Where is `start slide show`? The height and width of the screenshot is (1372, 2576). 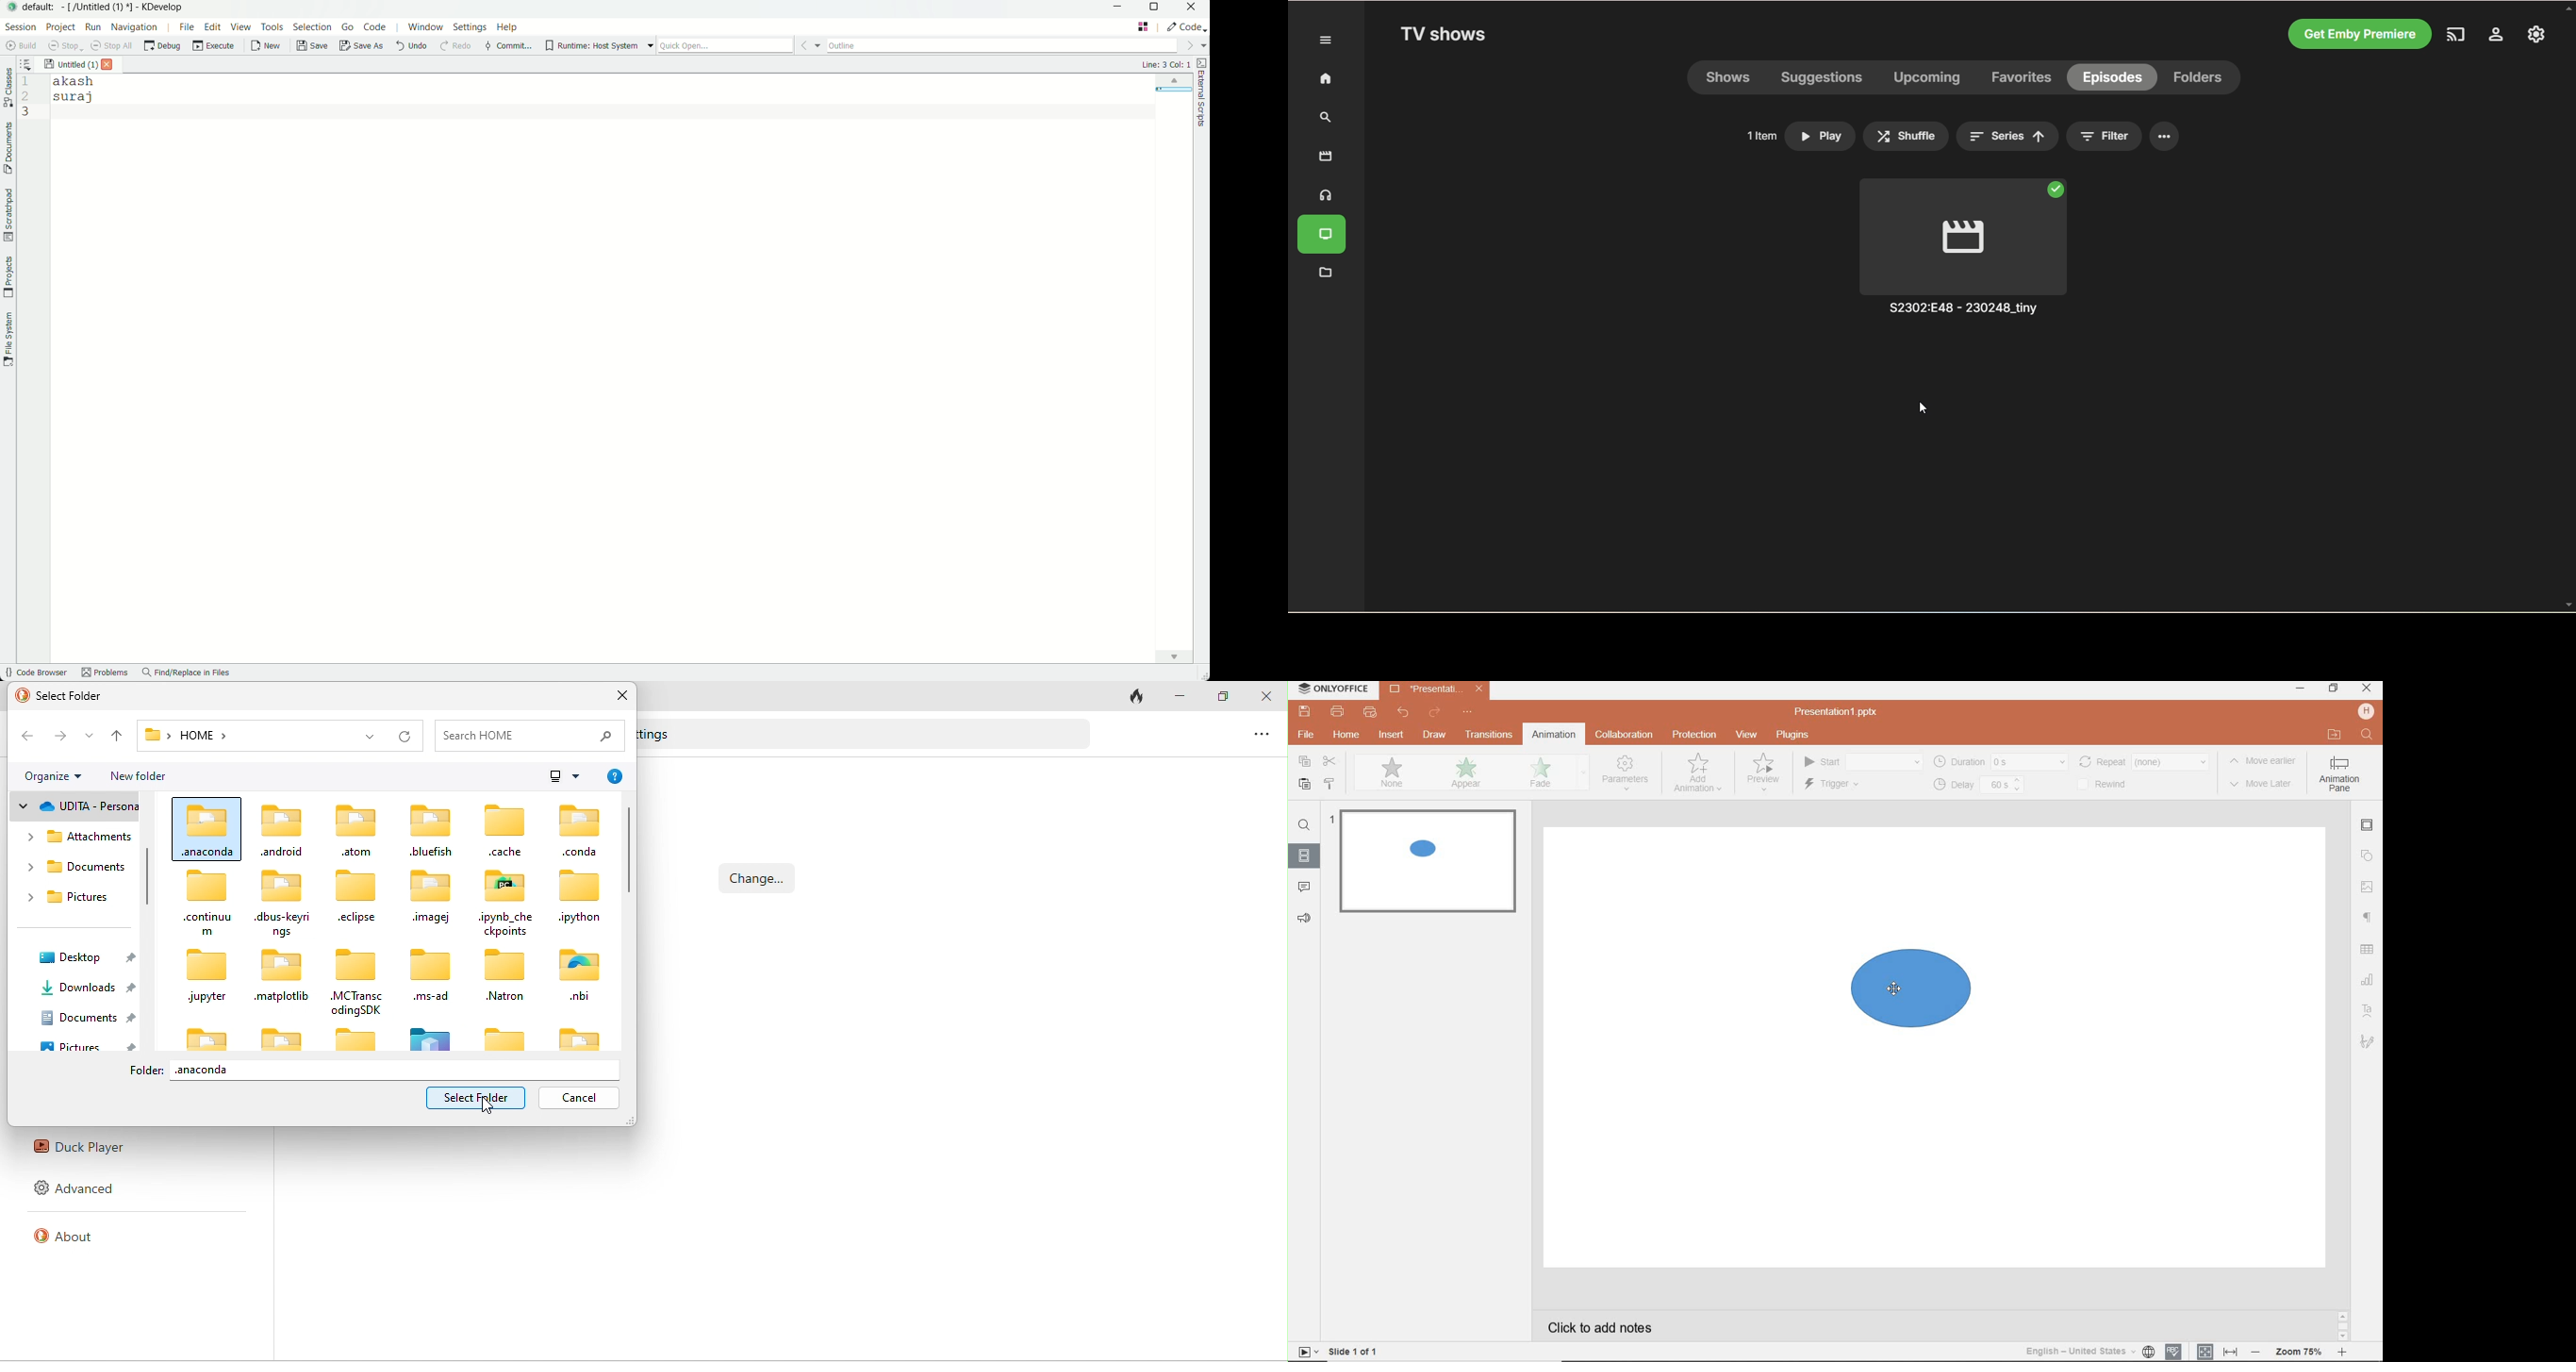
start slide show is located at coordinates (1304, 1352).